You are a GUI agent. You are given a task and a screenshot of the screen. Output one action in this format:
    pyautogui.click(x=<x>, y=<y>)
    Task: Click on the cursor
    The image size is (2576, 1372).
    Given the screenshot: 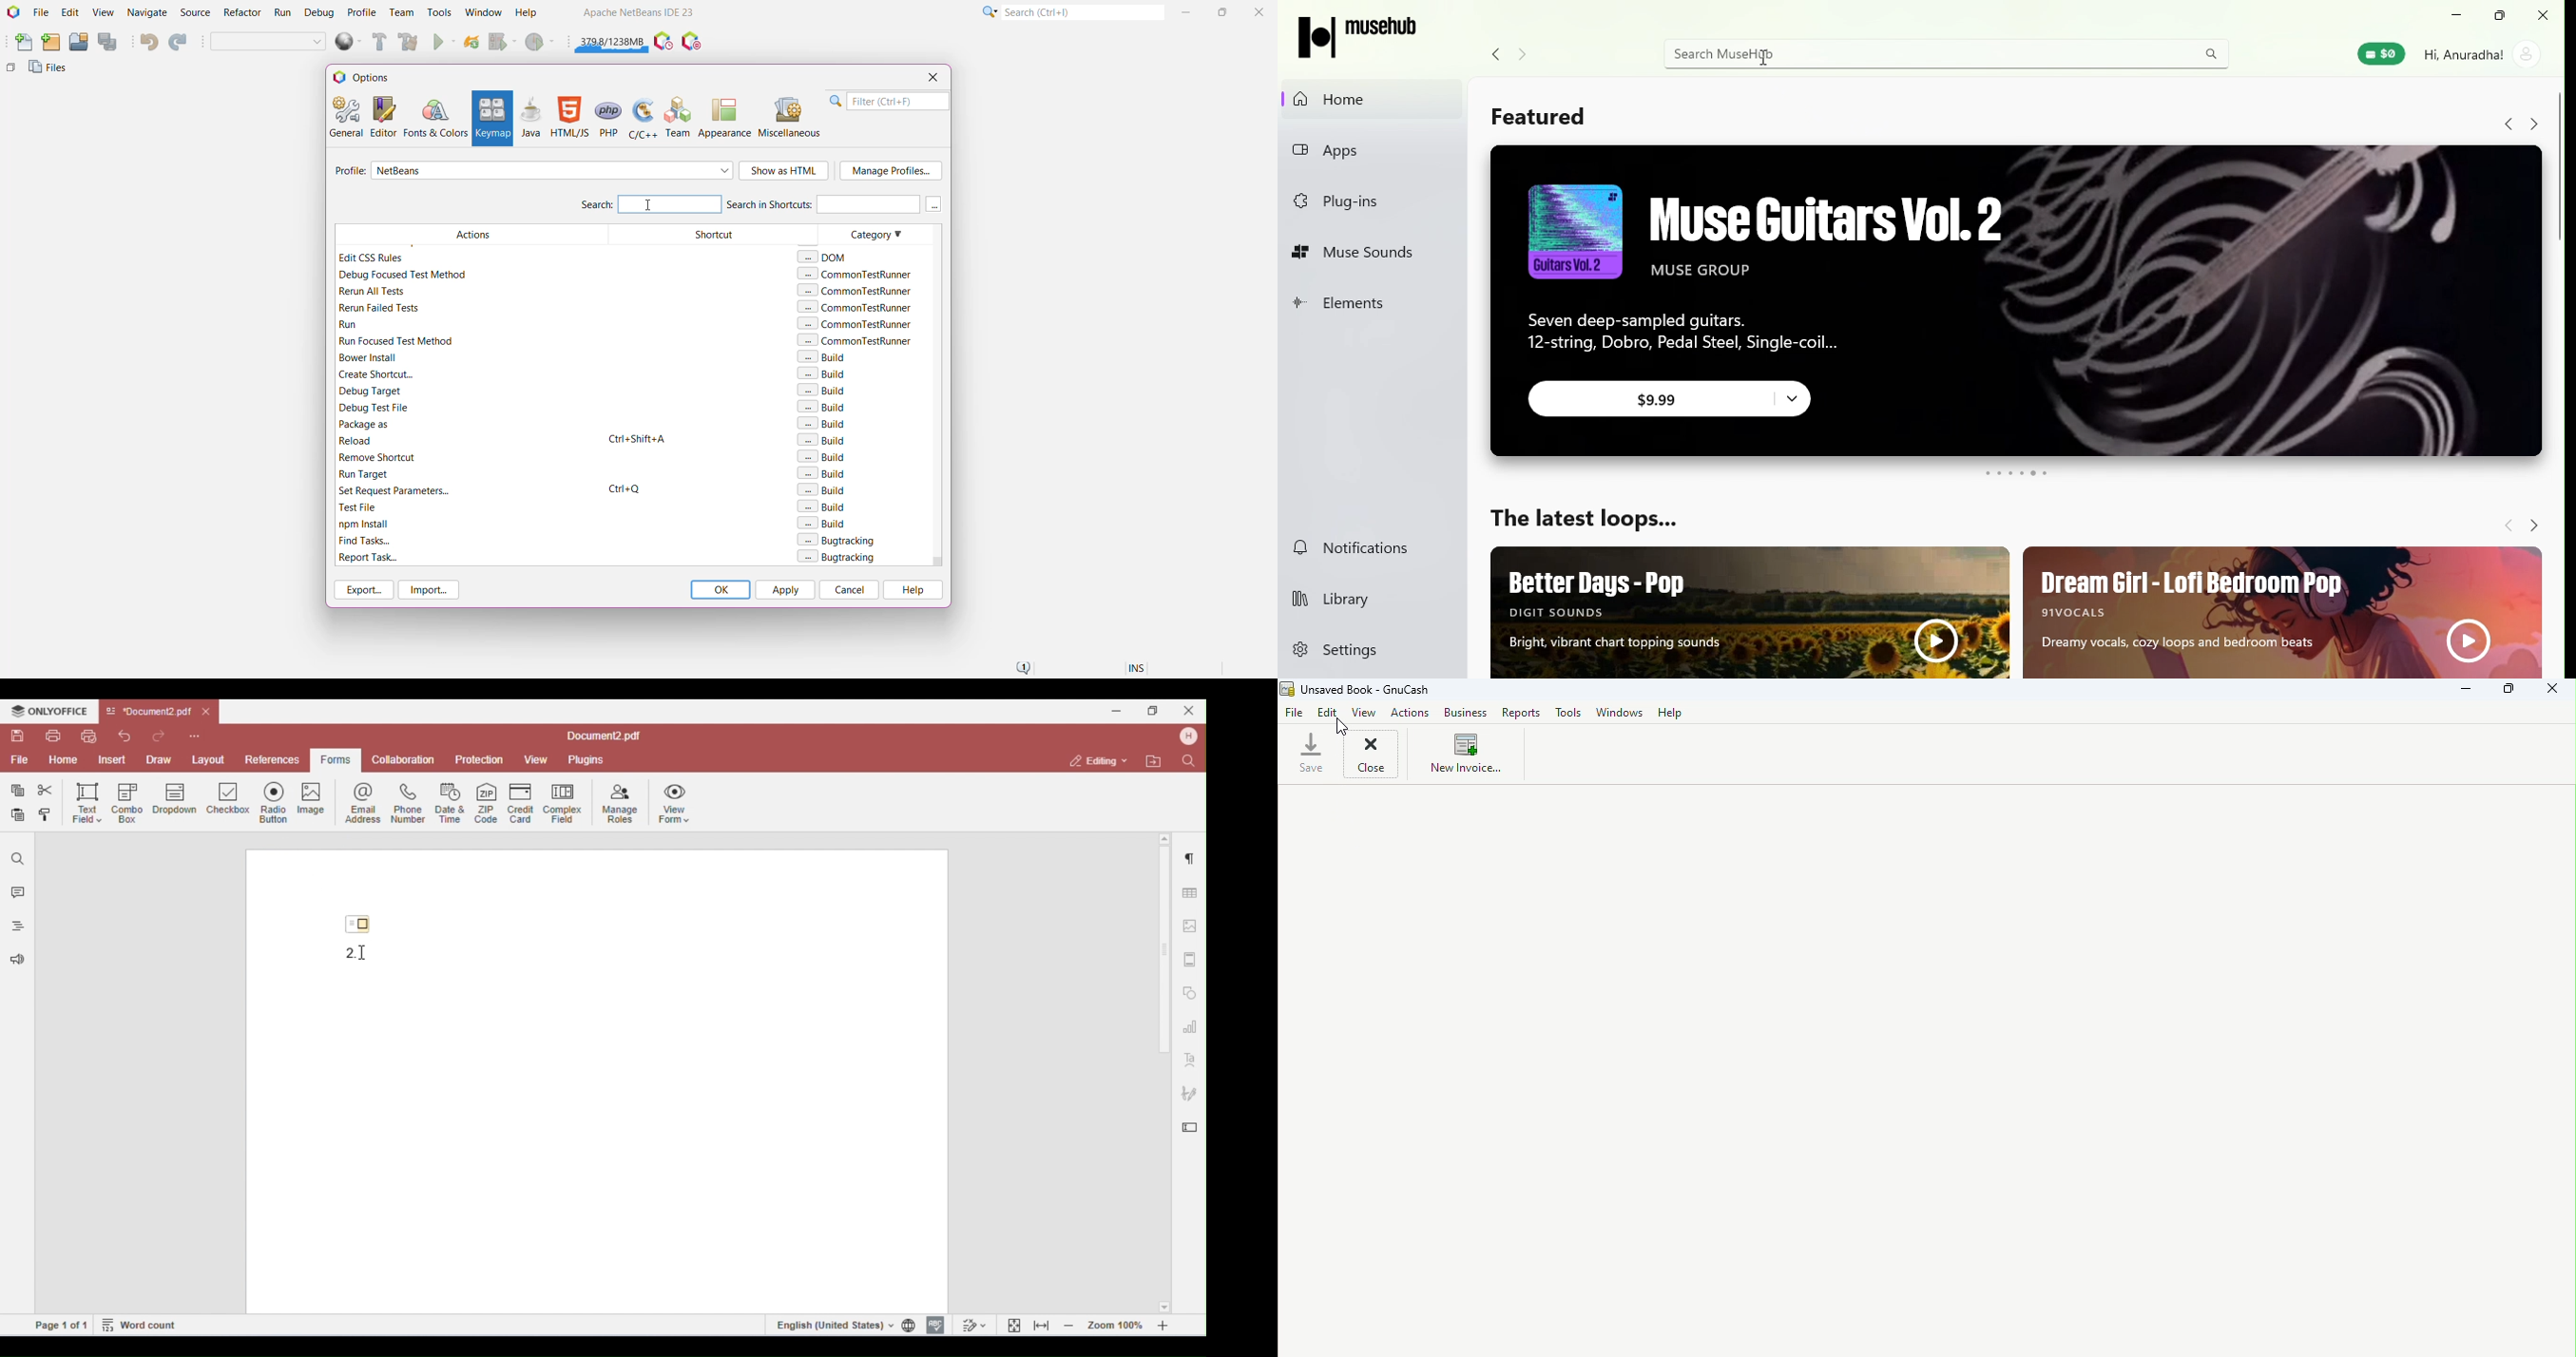 What is the action you would take?
    pyautogui.click(x=1761, y=59)
    